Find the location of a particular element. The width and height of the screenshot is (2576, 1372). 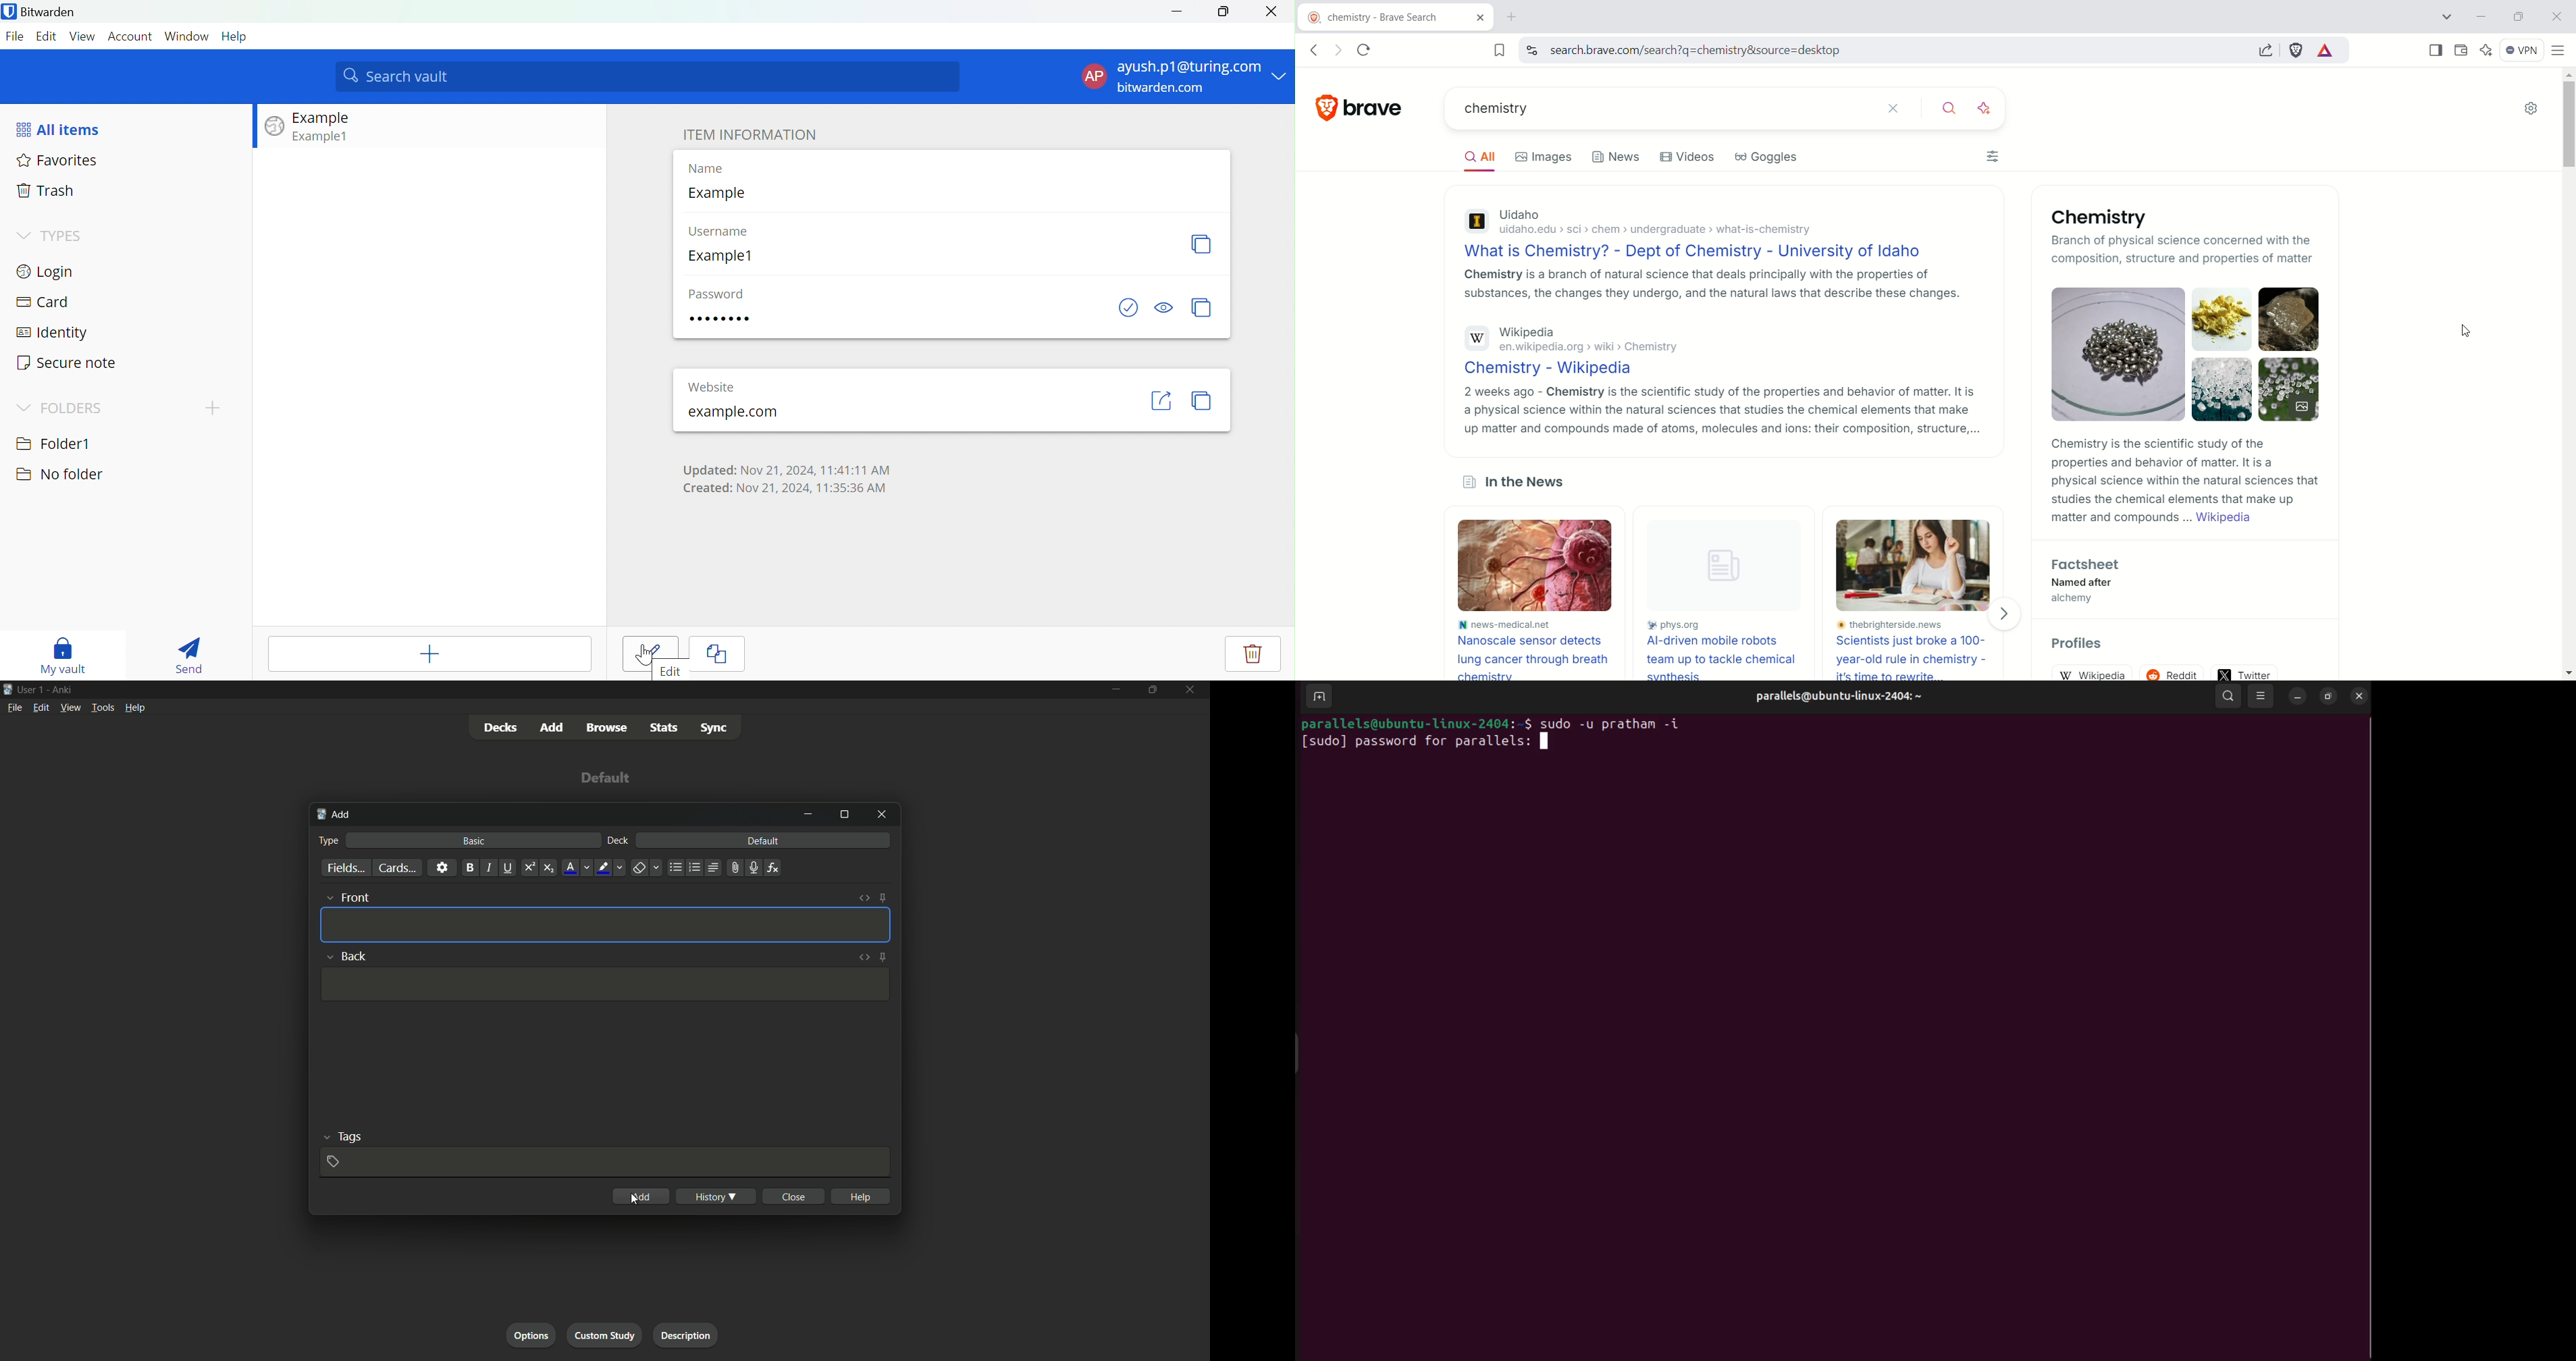

file is located at coordinates (13, 707).